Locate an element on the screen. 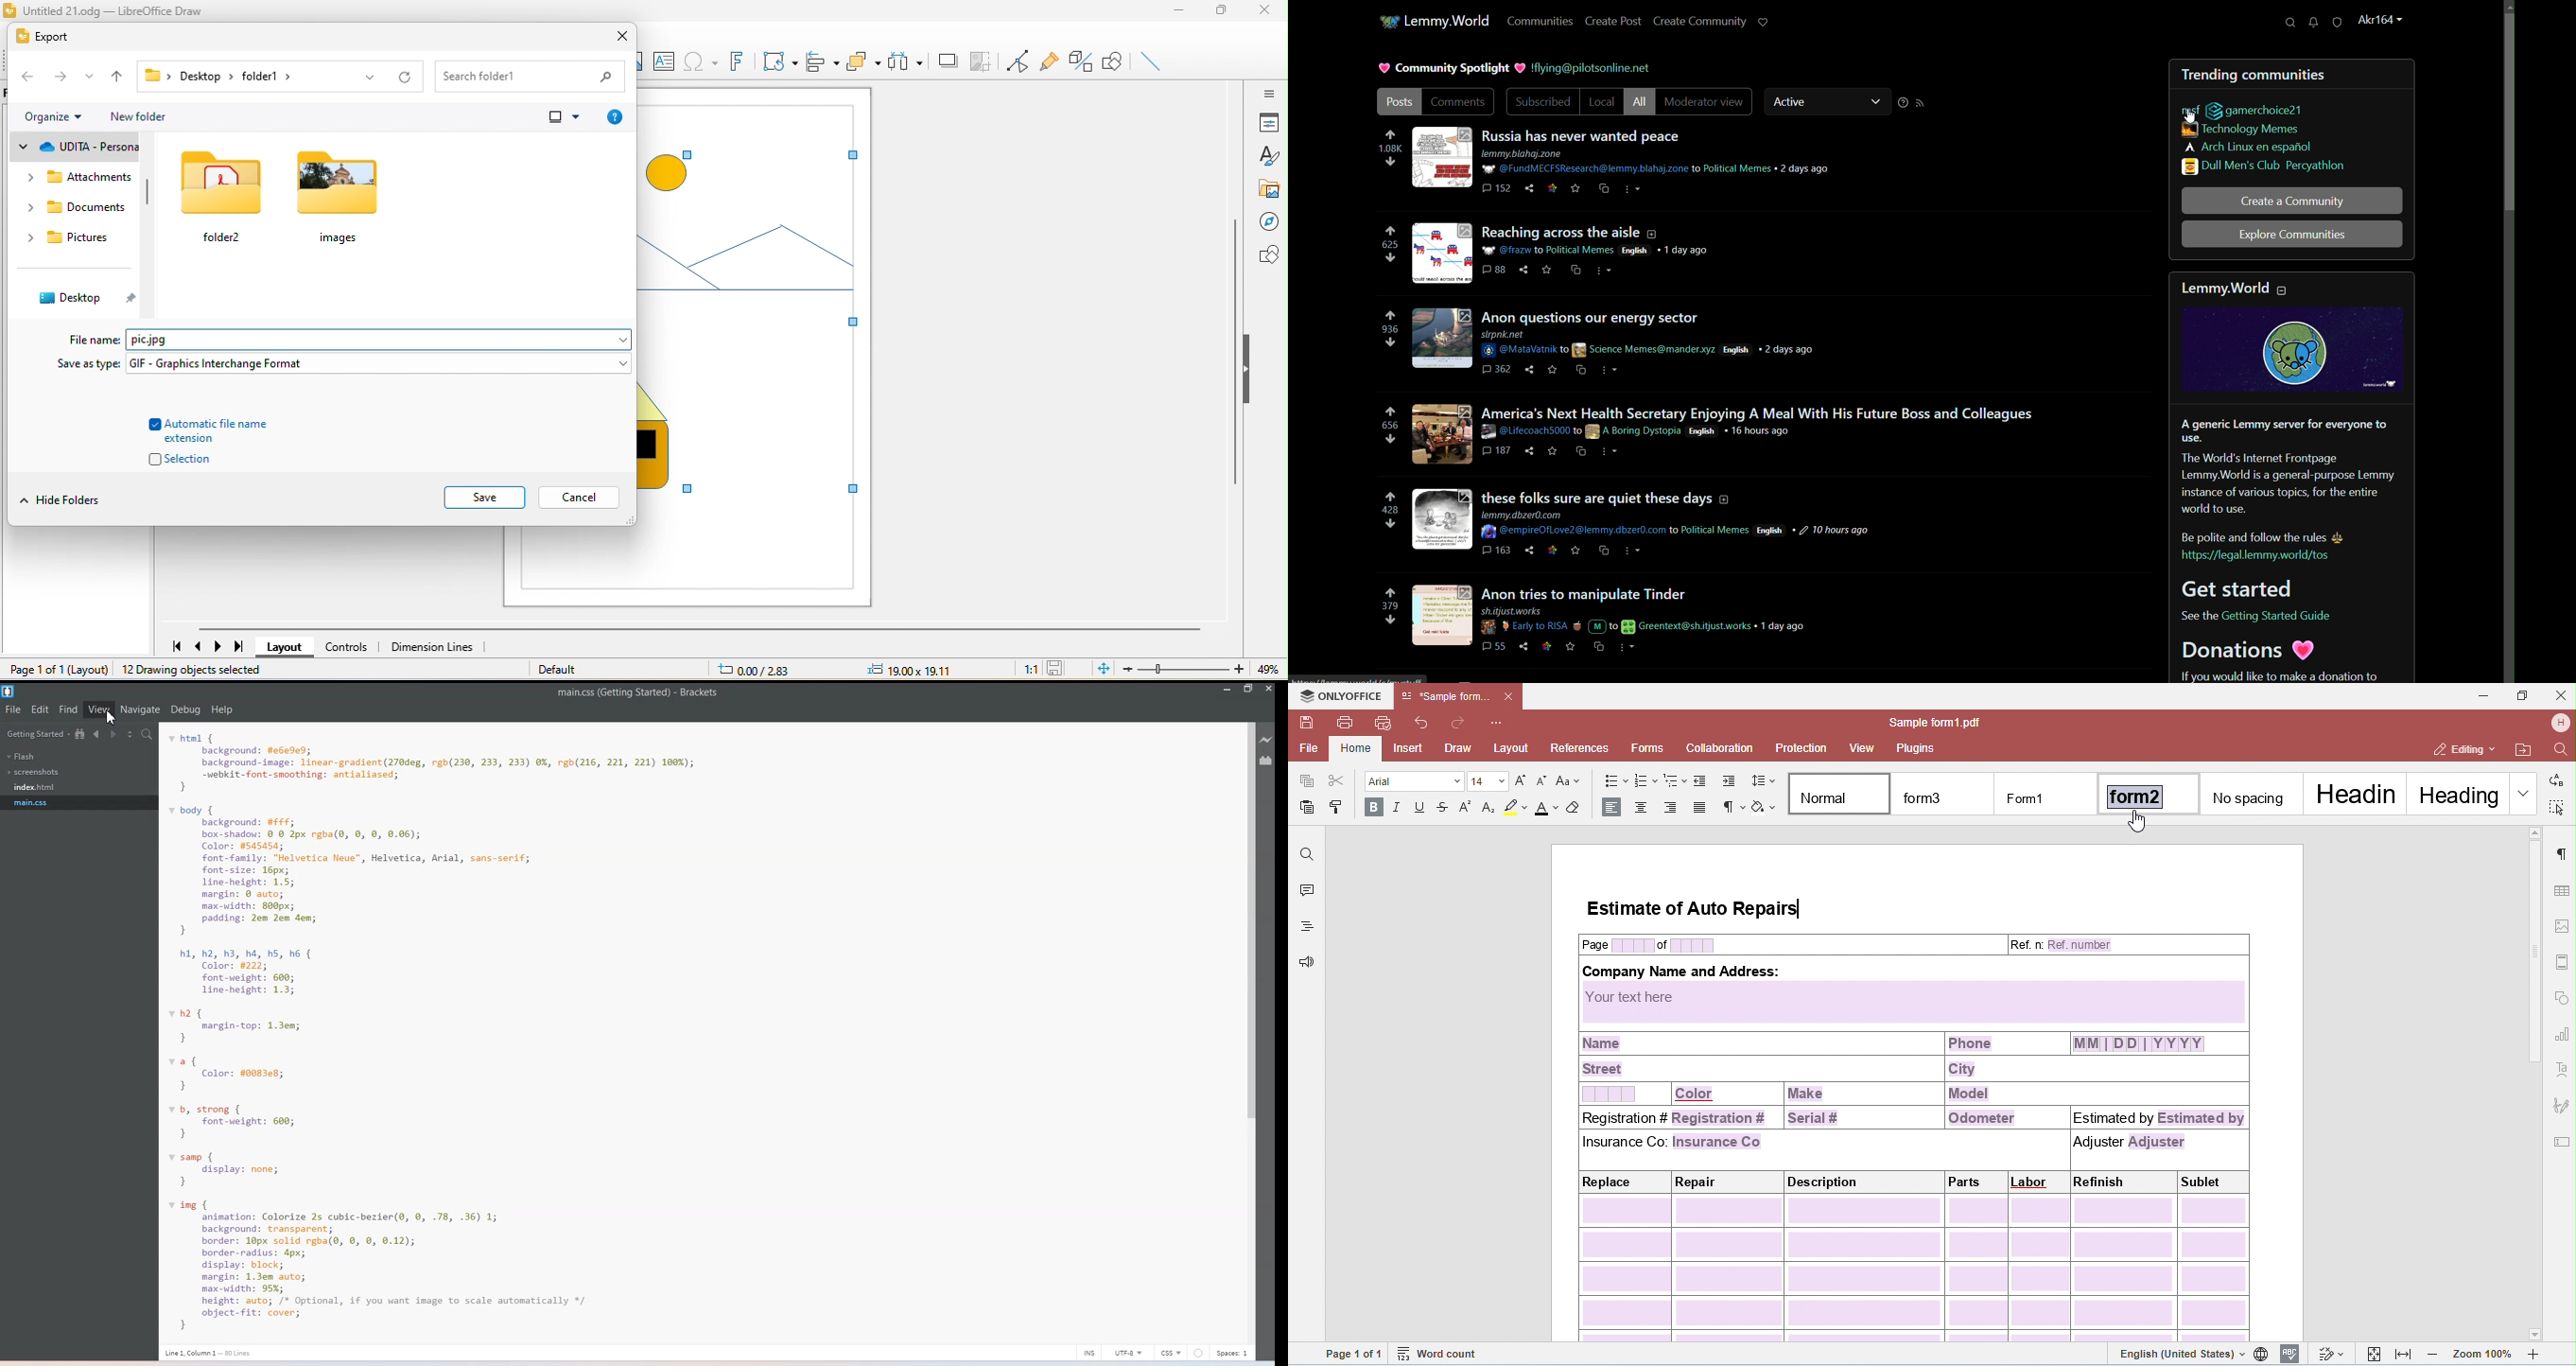  fontwork text is located at coordinates (735, 60).